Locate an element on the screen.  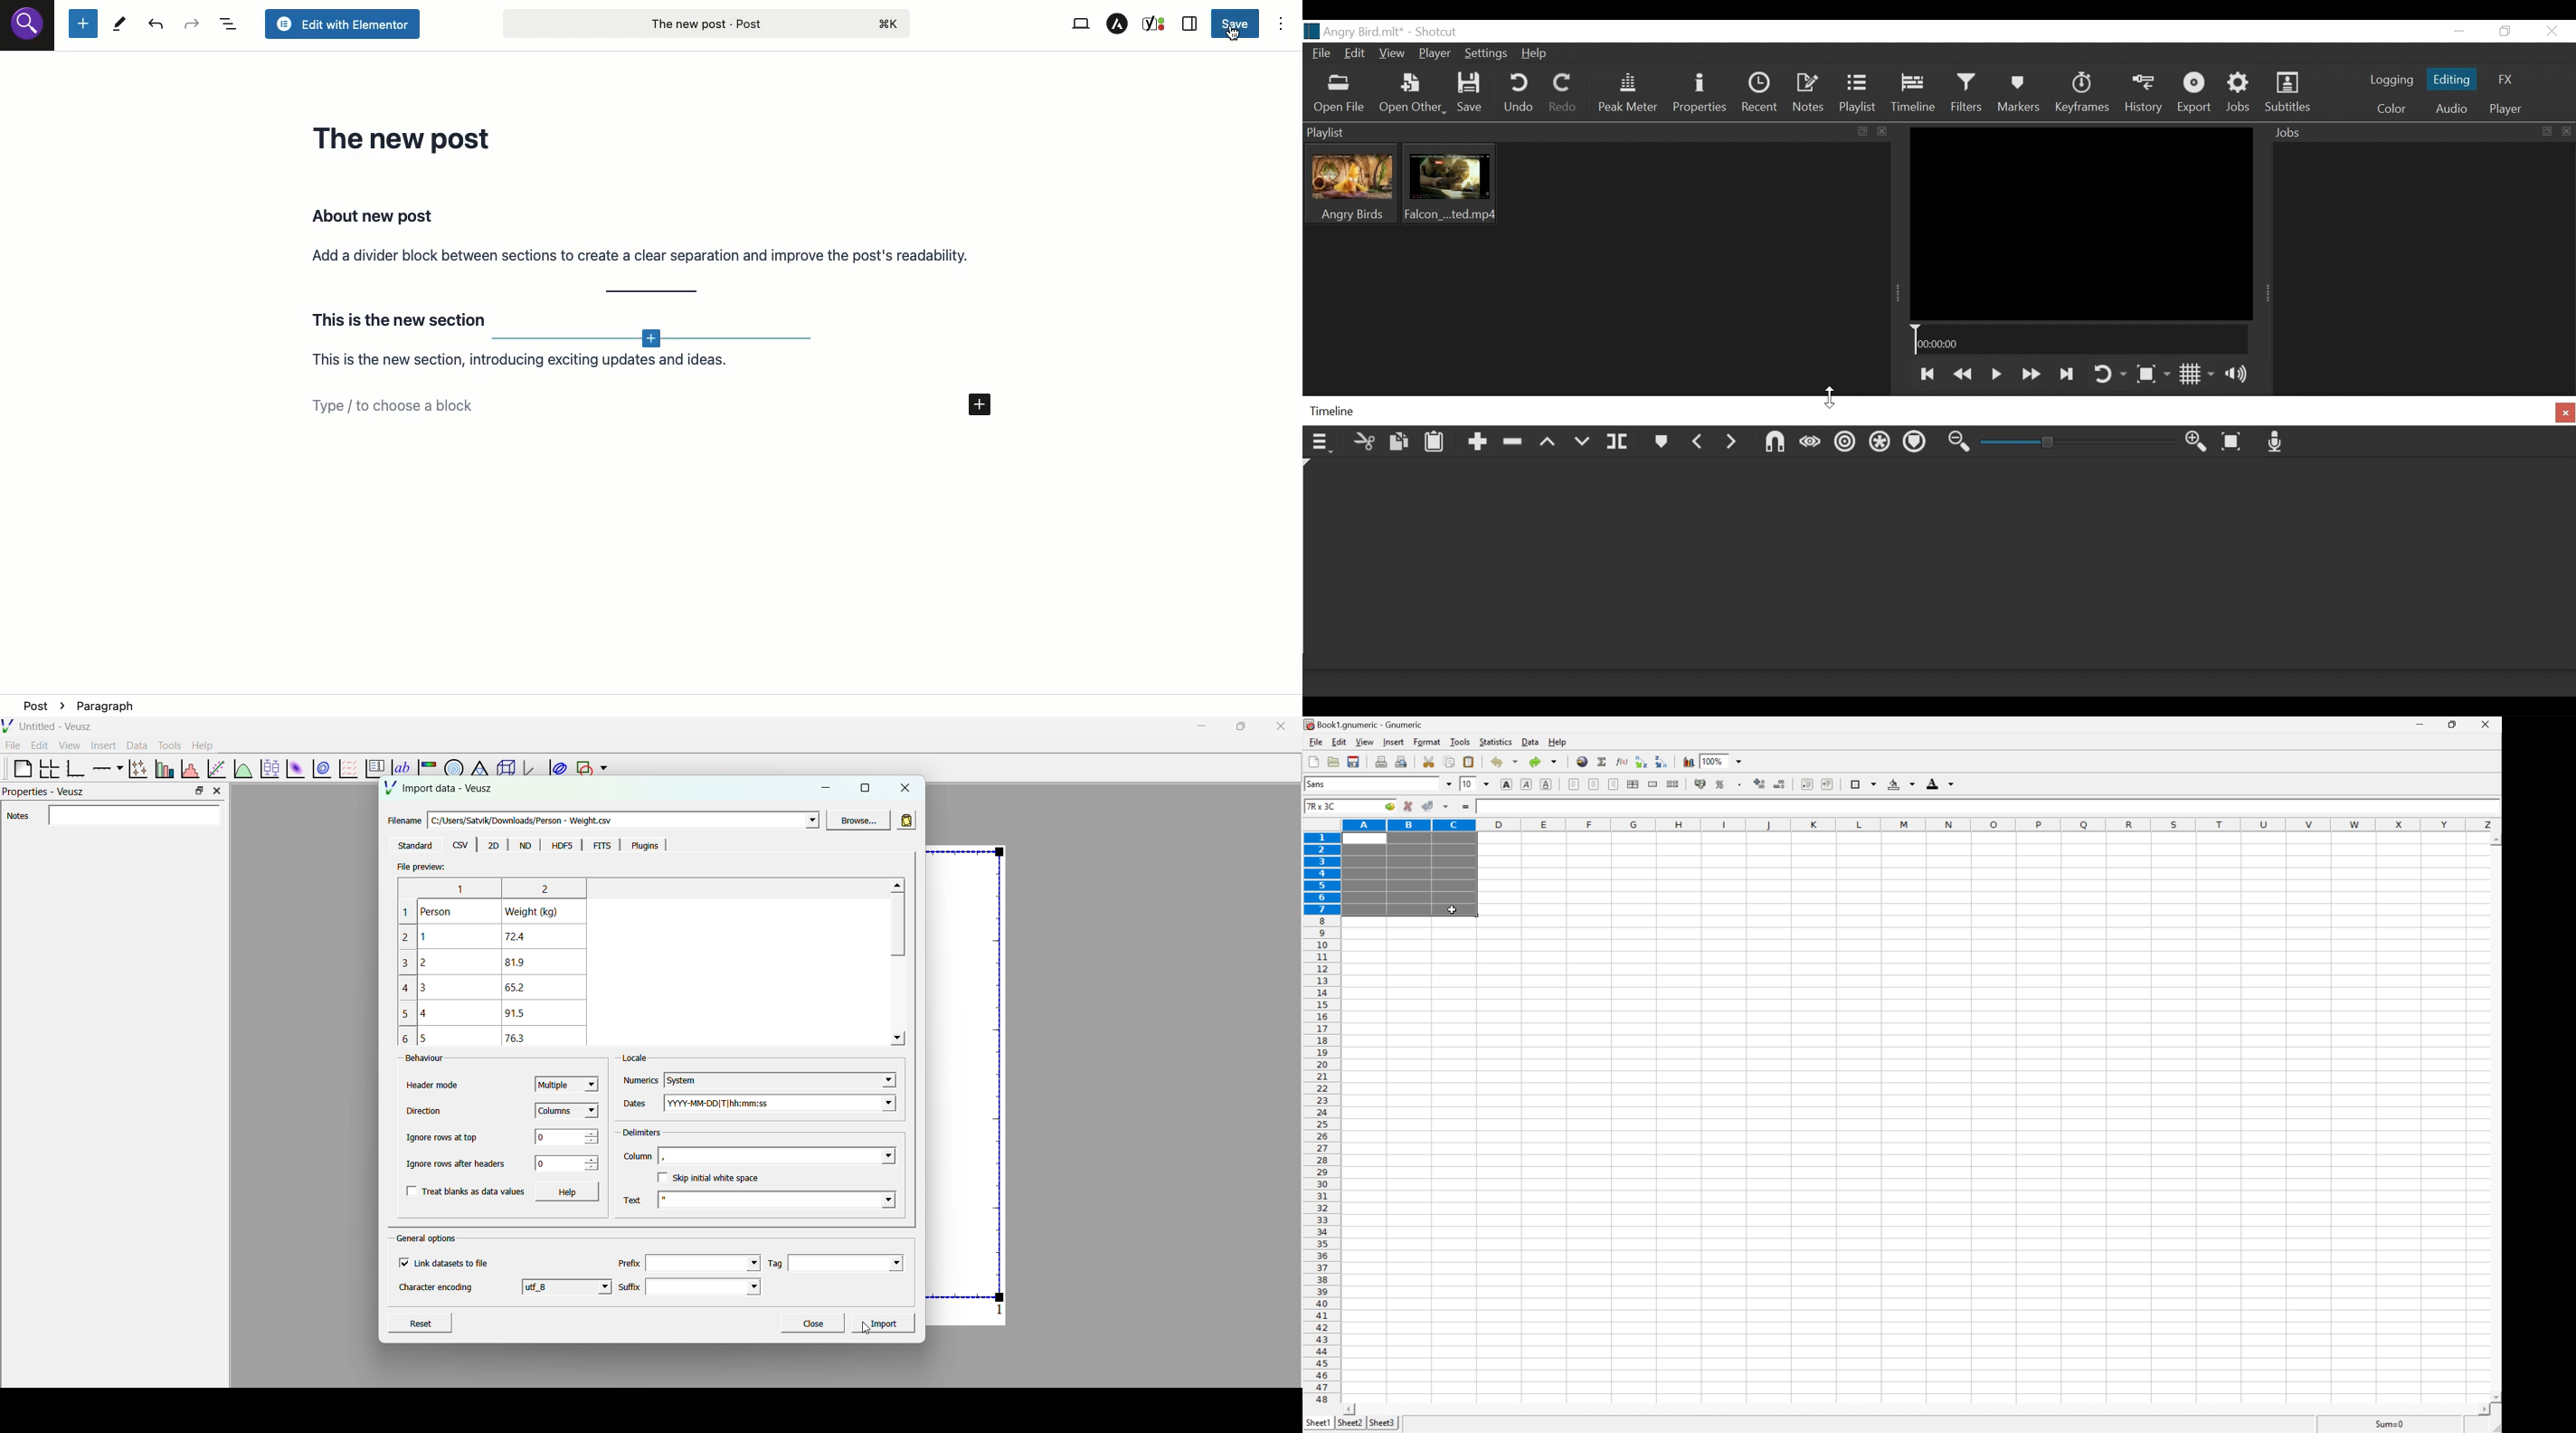
Paste is located at coordinates (1438, 444).